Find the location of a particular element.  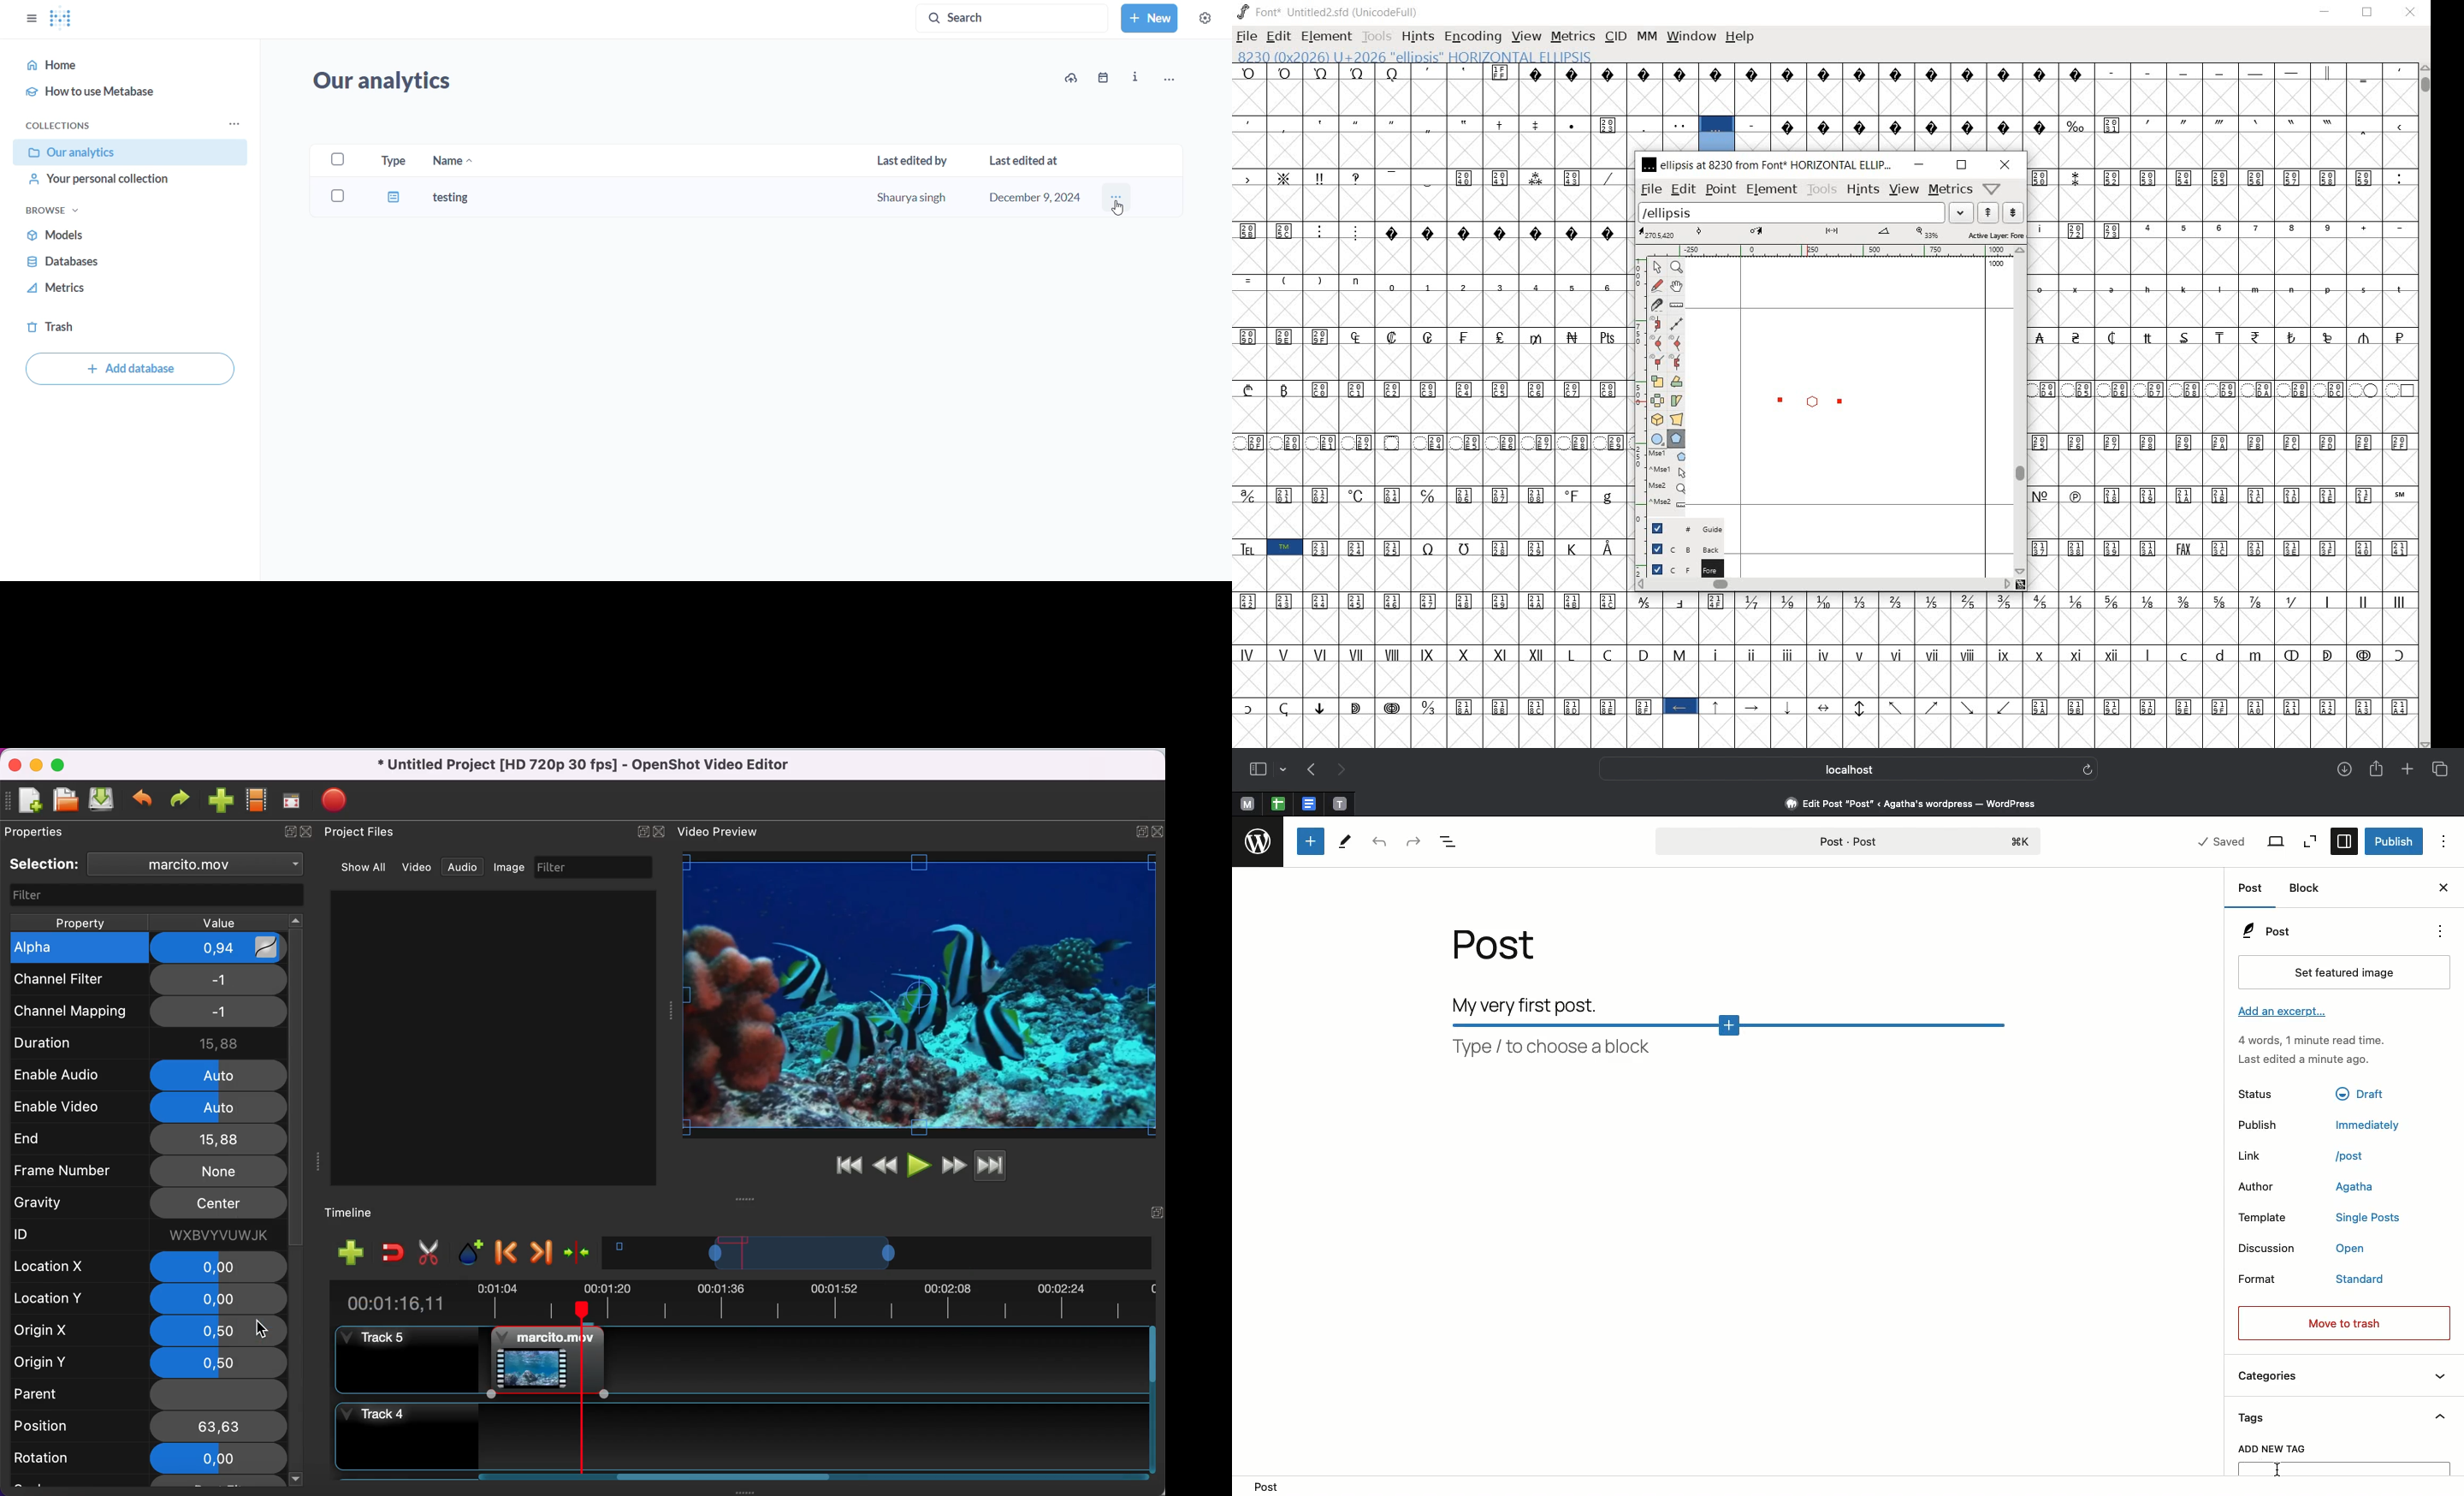

time duration is located at coordinates (740, 1302).